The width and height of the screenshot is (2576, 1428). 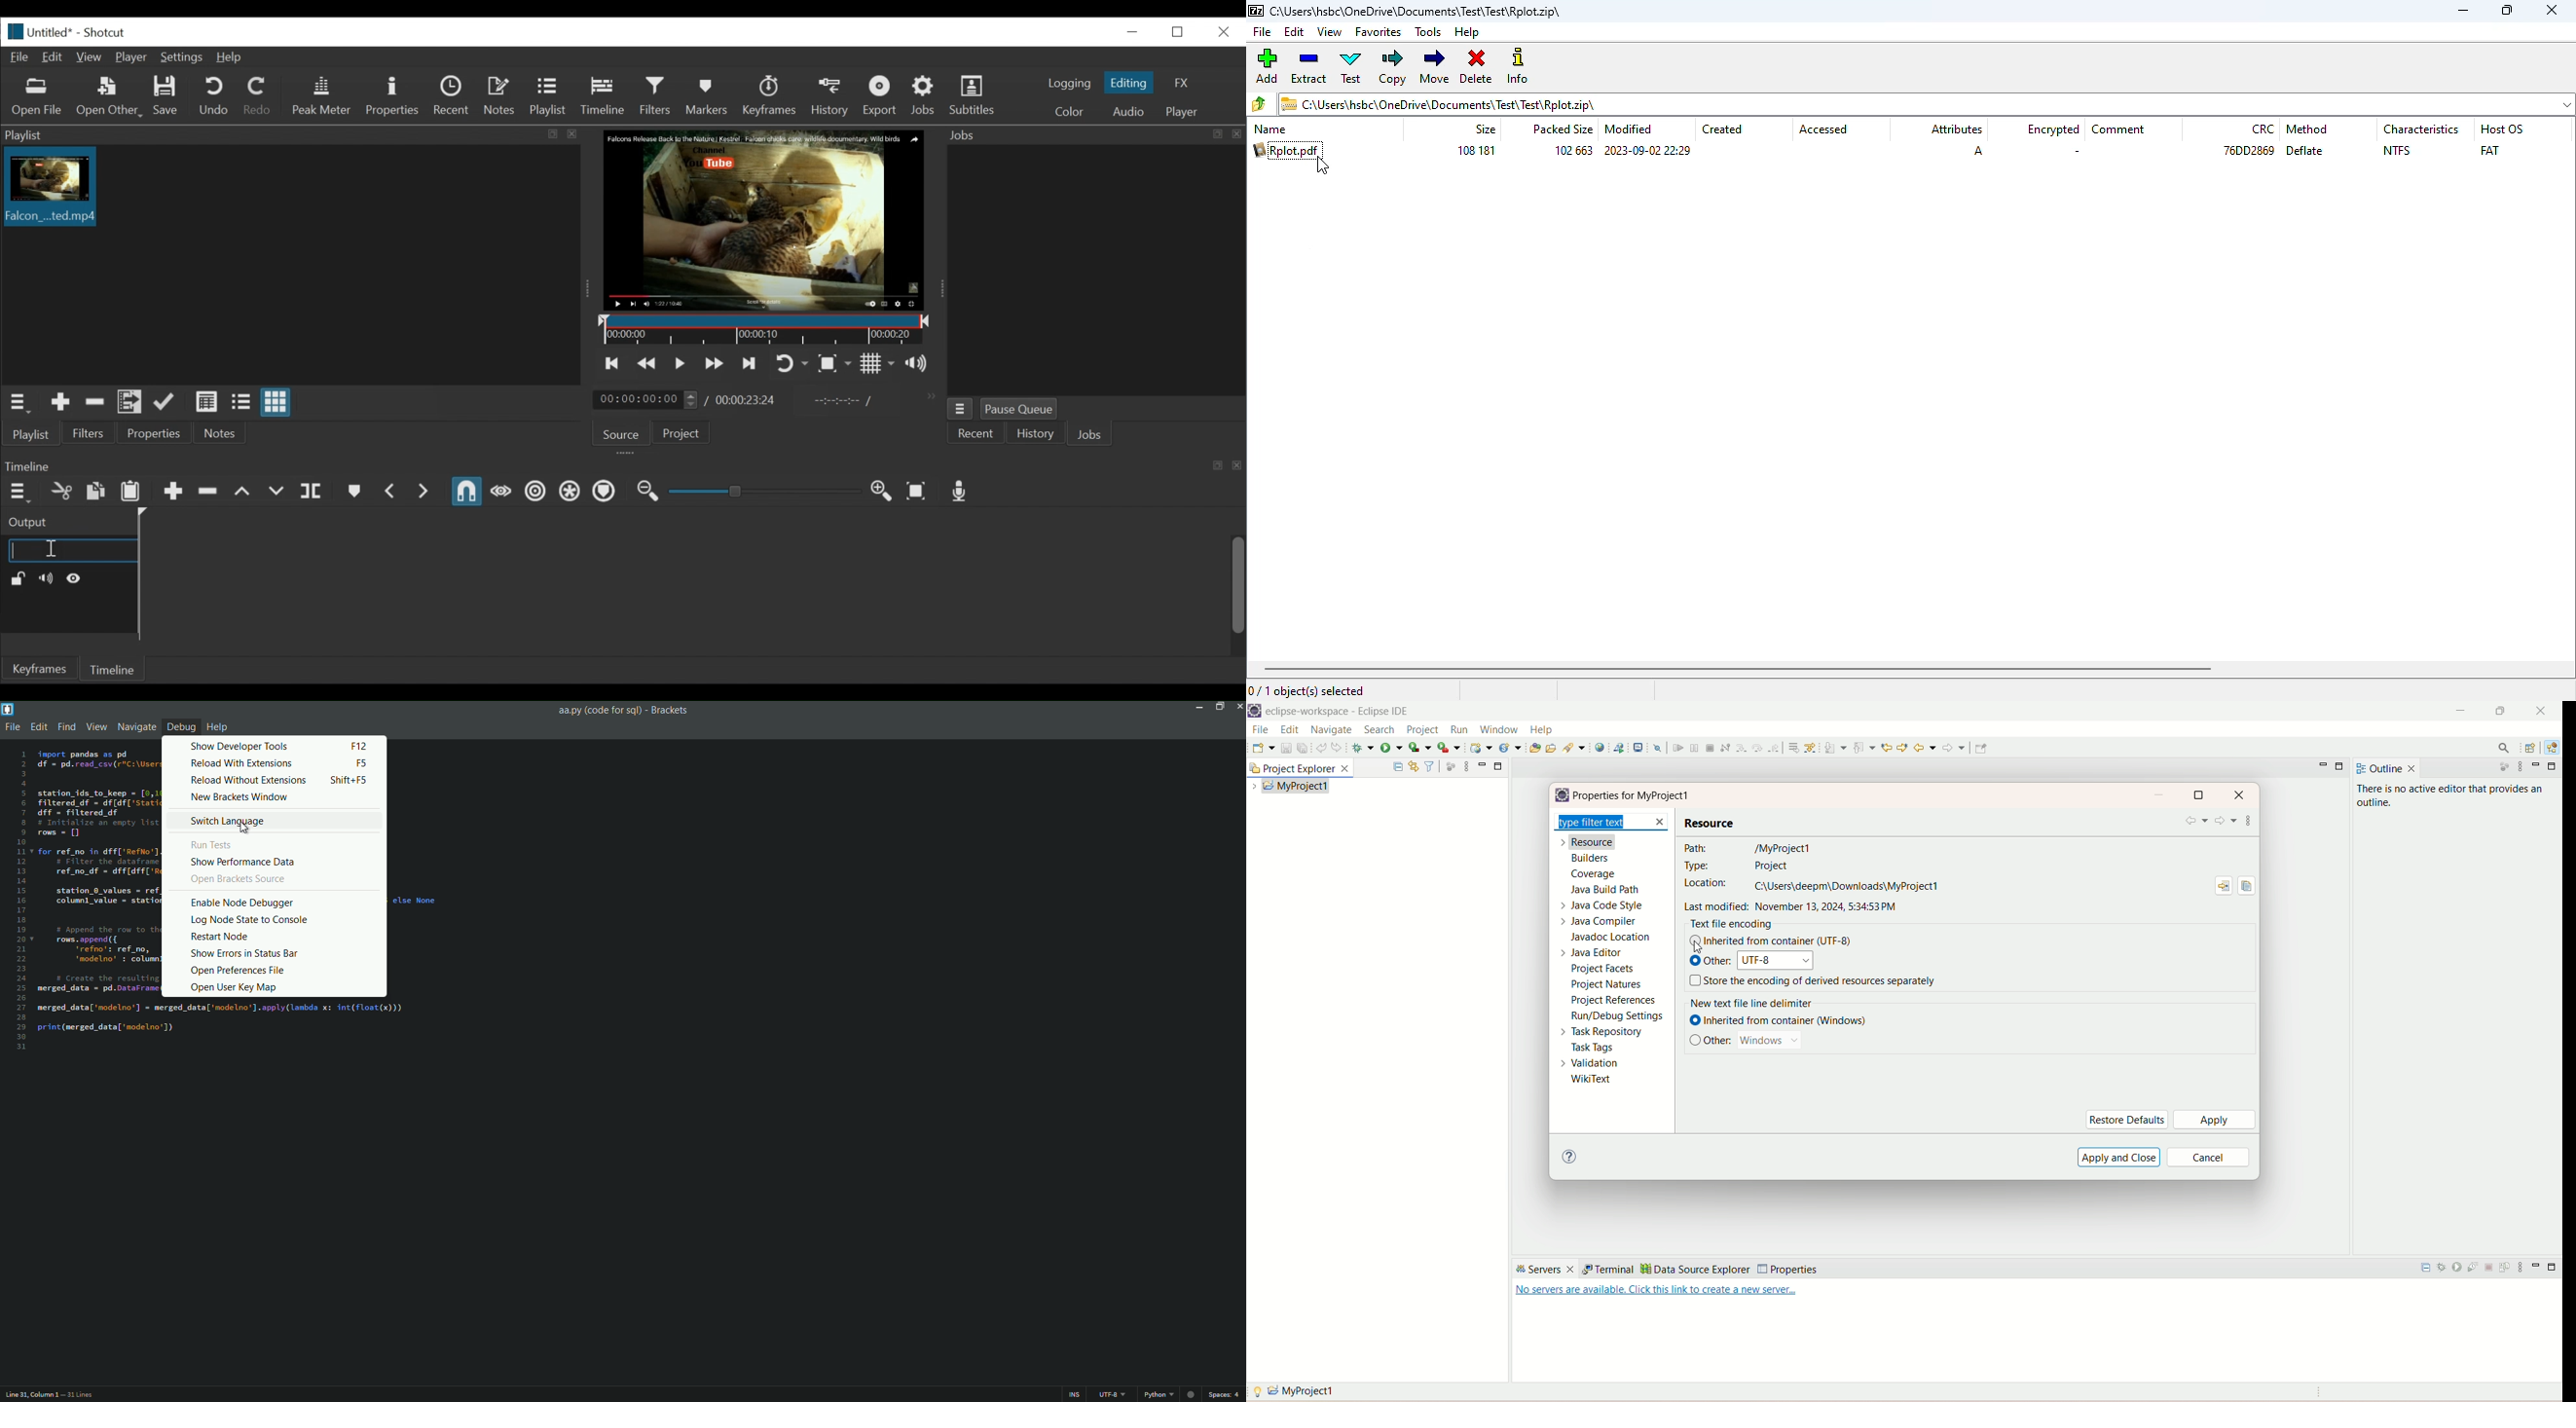 I want to click on minimize, so click(x=2322, y=765).